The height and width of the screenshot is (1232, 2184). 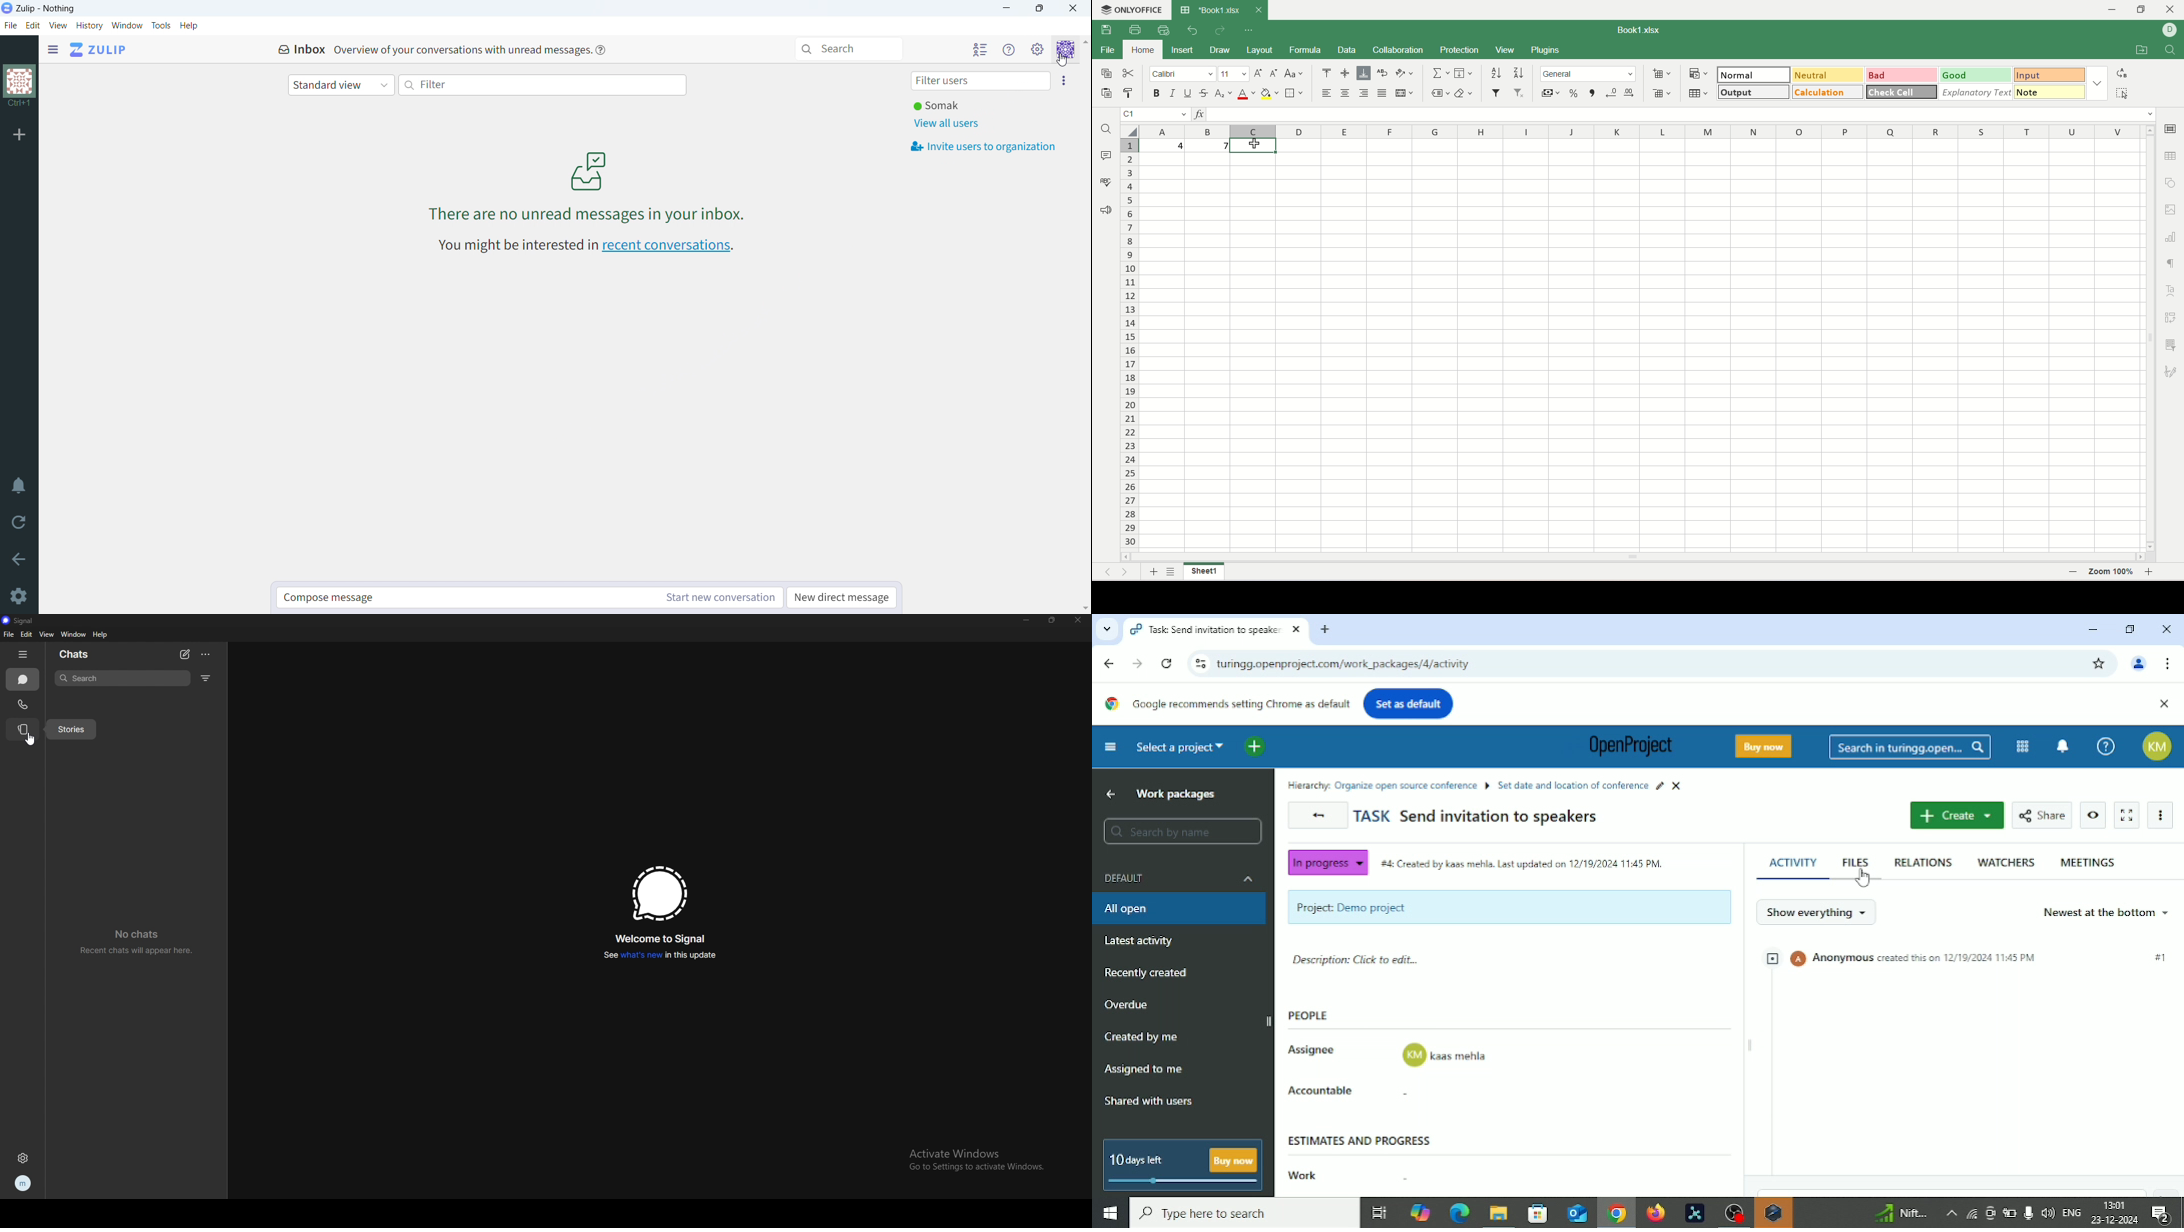 What do you see at coordinates (1247, 30) in the screenshot?
I see `customize quick access` at bounding box center [1247, 30].